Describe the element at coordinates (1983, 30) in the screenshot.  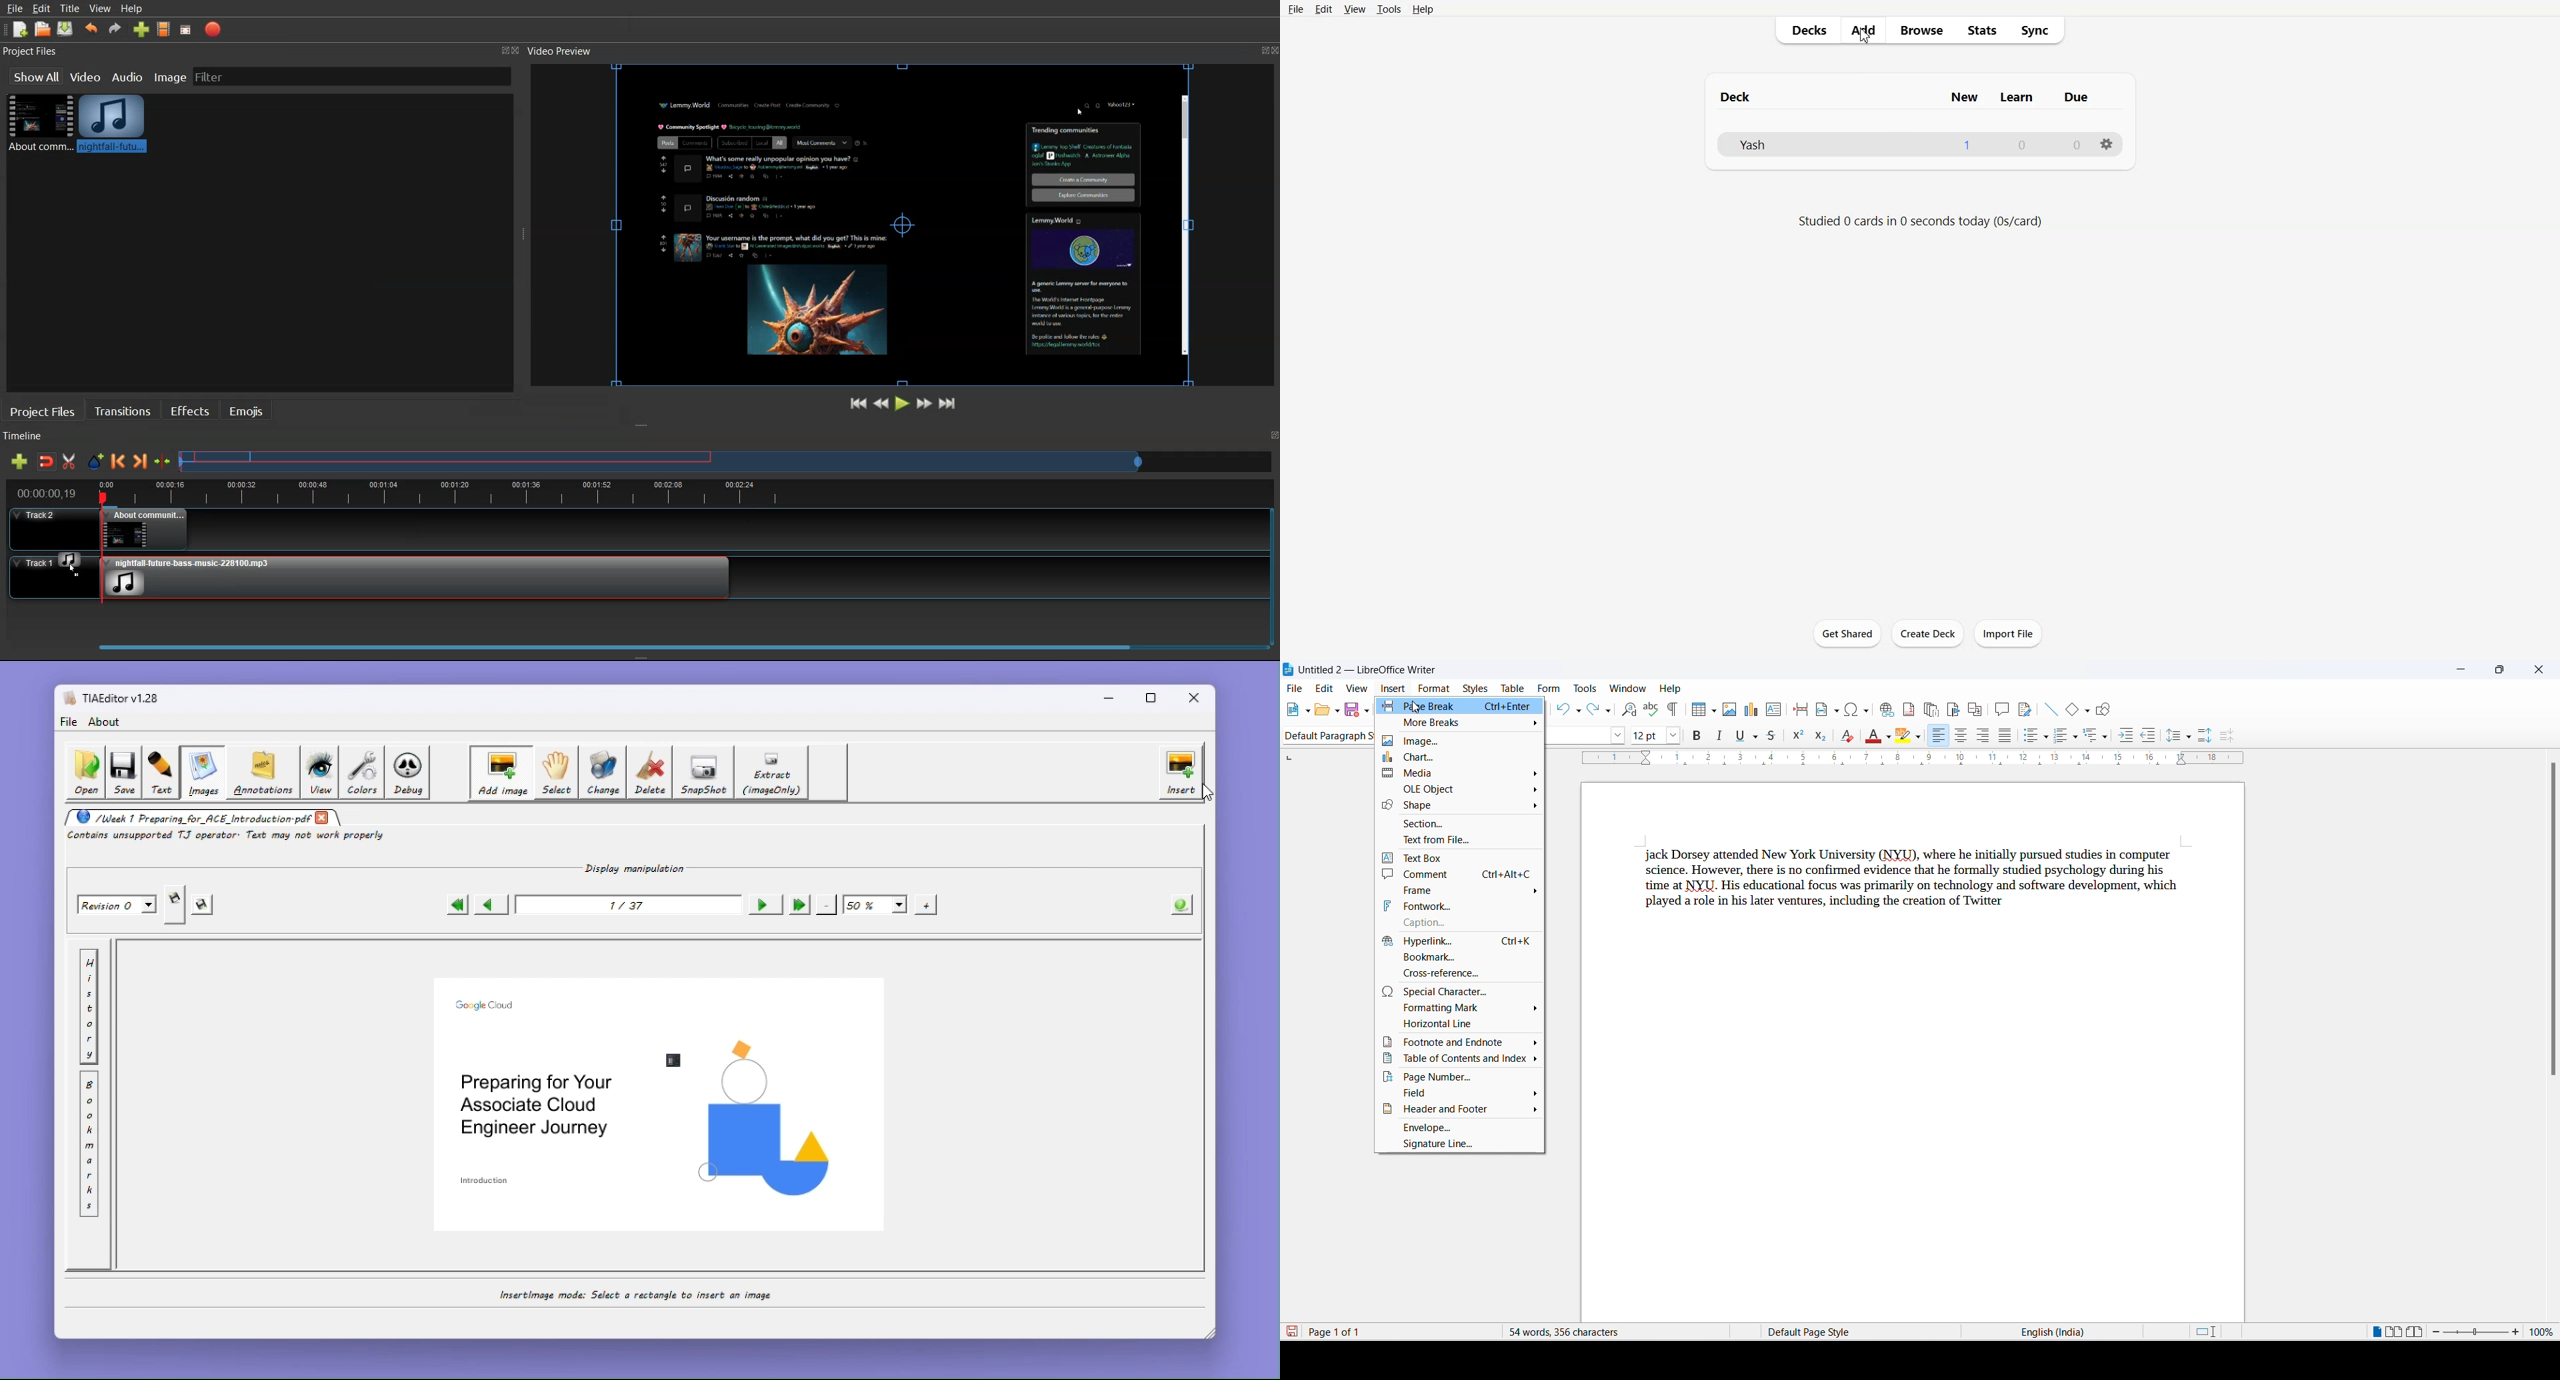
I see `Stats` at that location.